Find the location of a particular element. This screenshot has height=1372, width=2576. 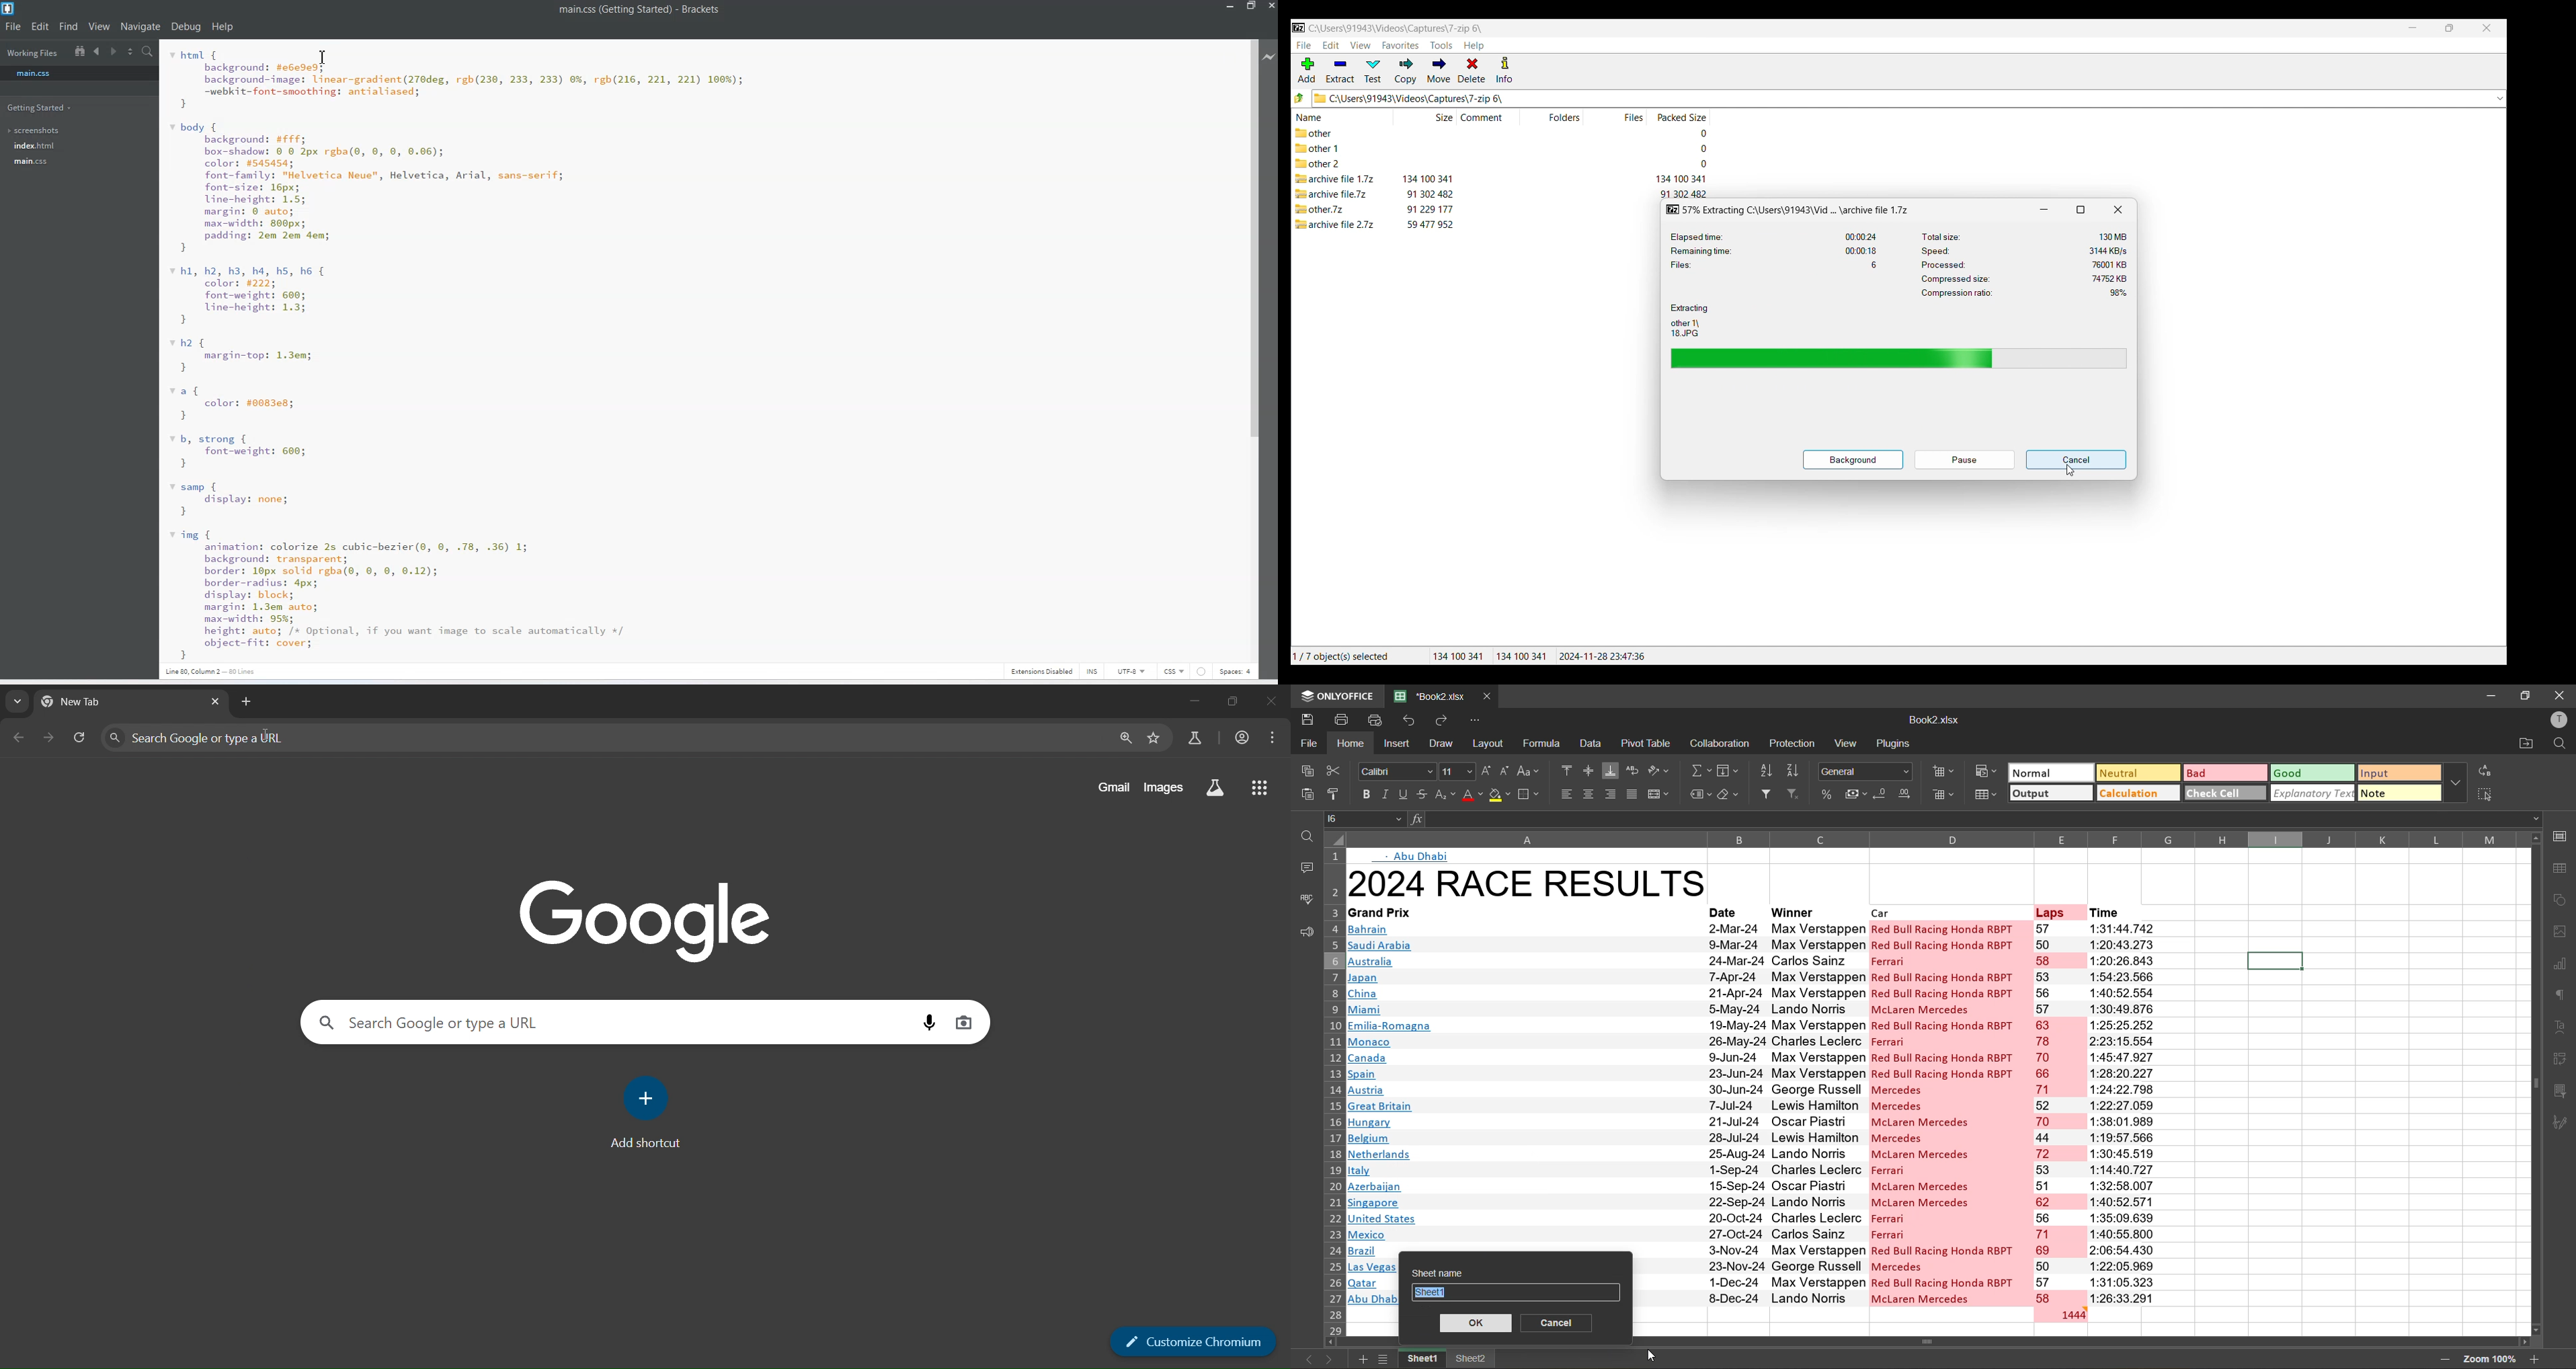

Split the editor vertically and Horizontally is located at coordinates (132, 52).